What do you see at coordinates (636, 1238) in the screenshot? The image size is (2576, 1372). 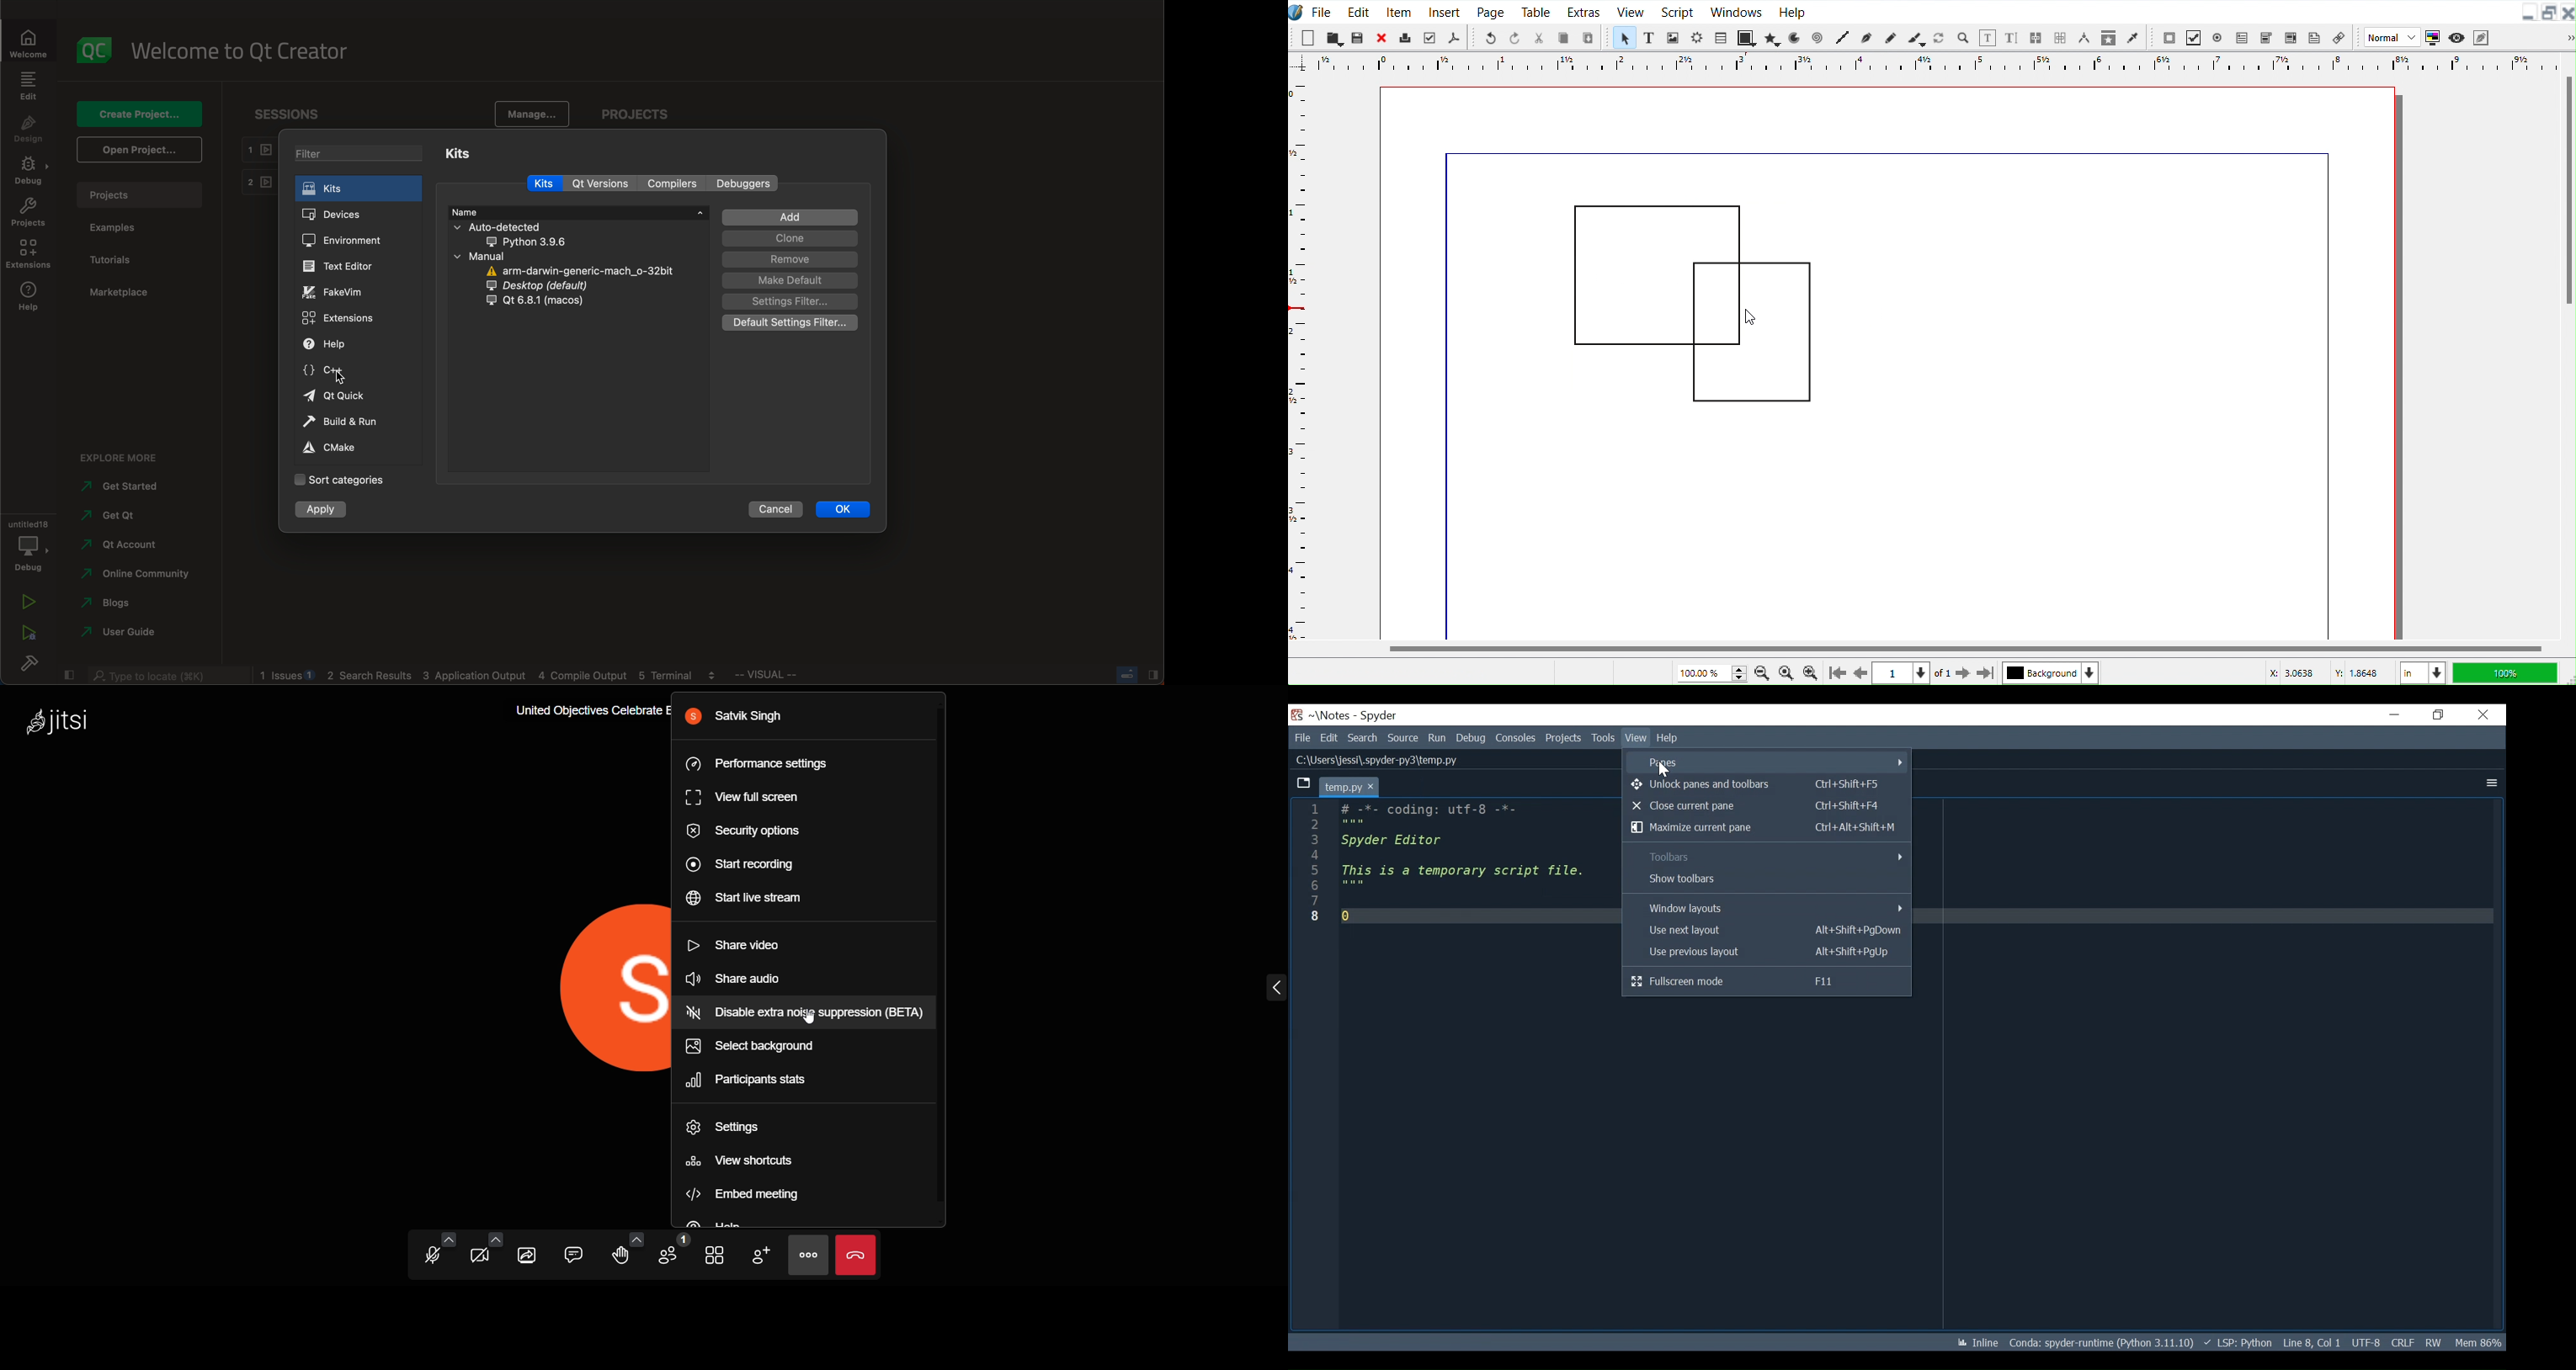 I see `more emoji` at bounding box center [636, 1238].